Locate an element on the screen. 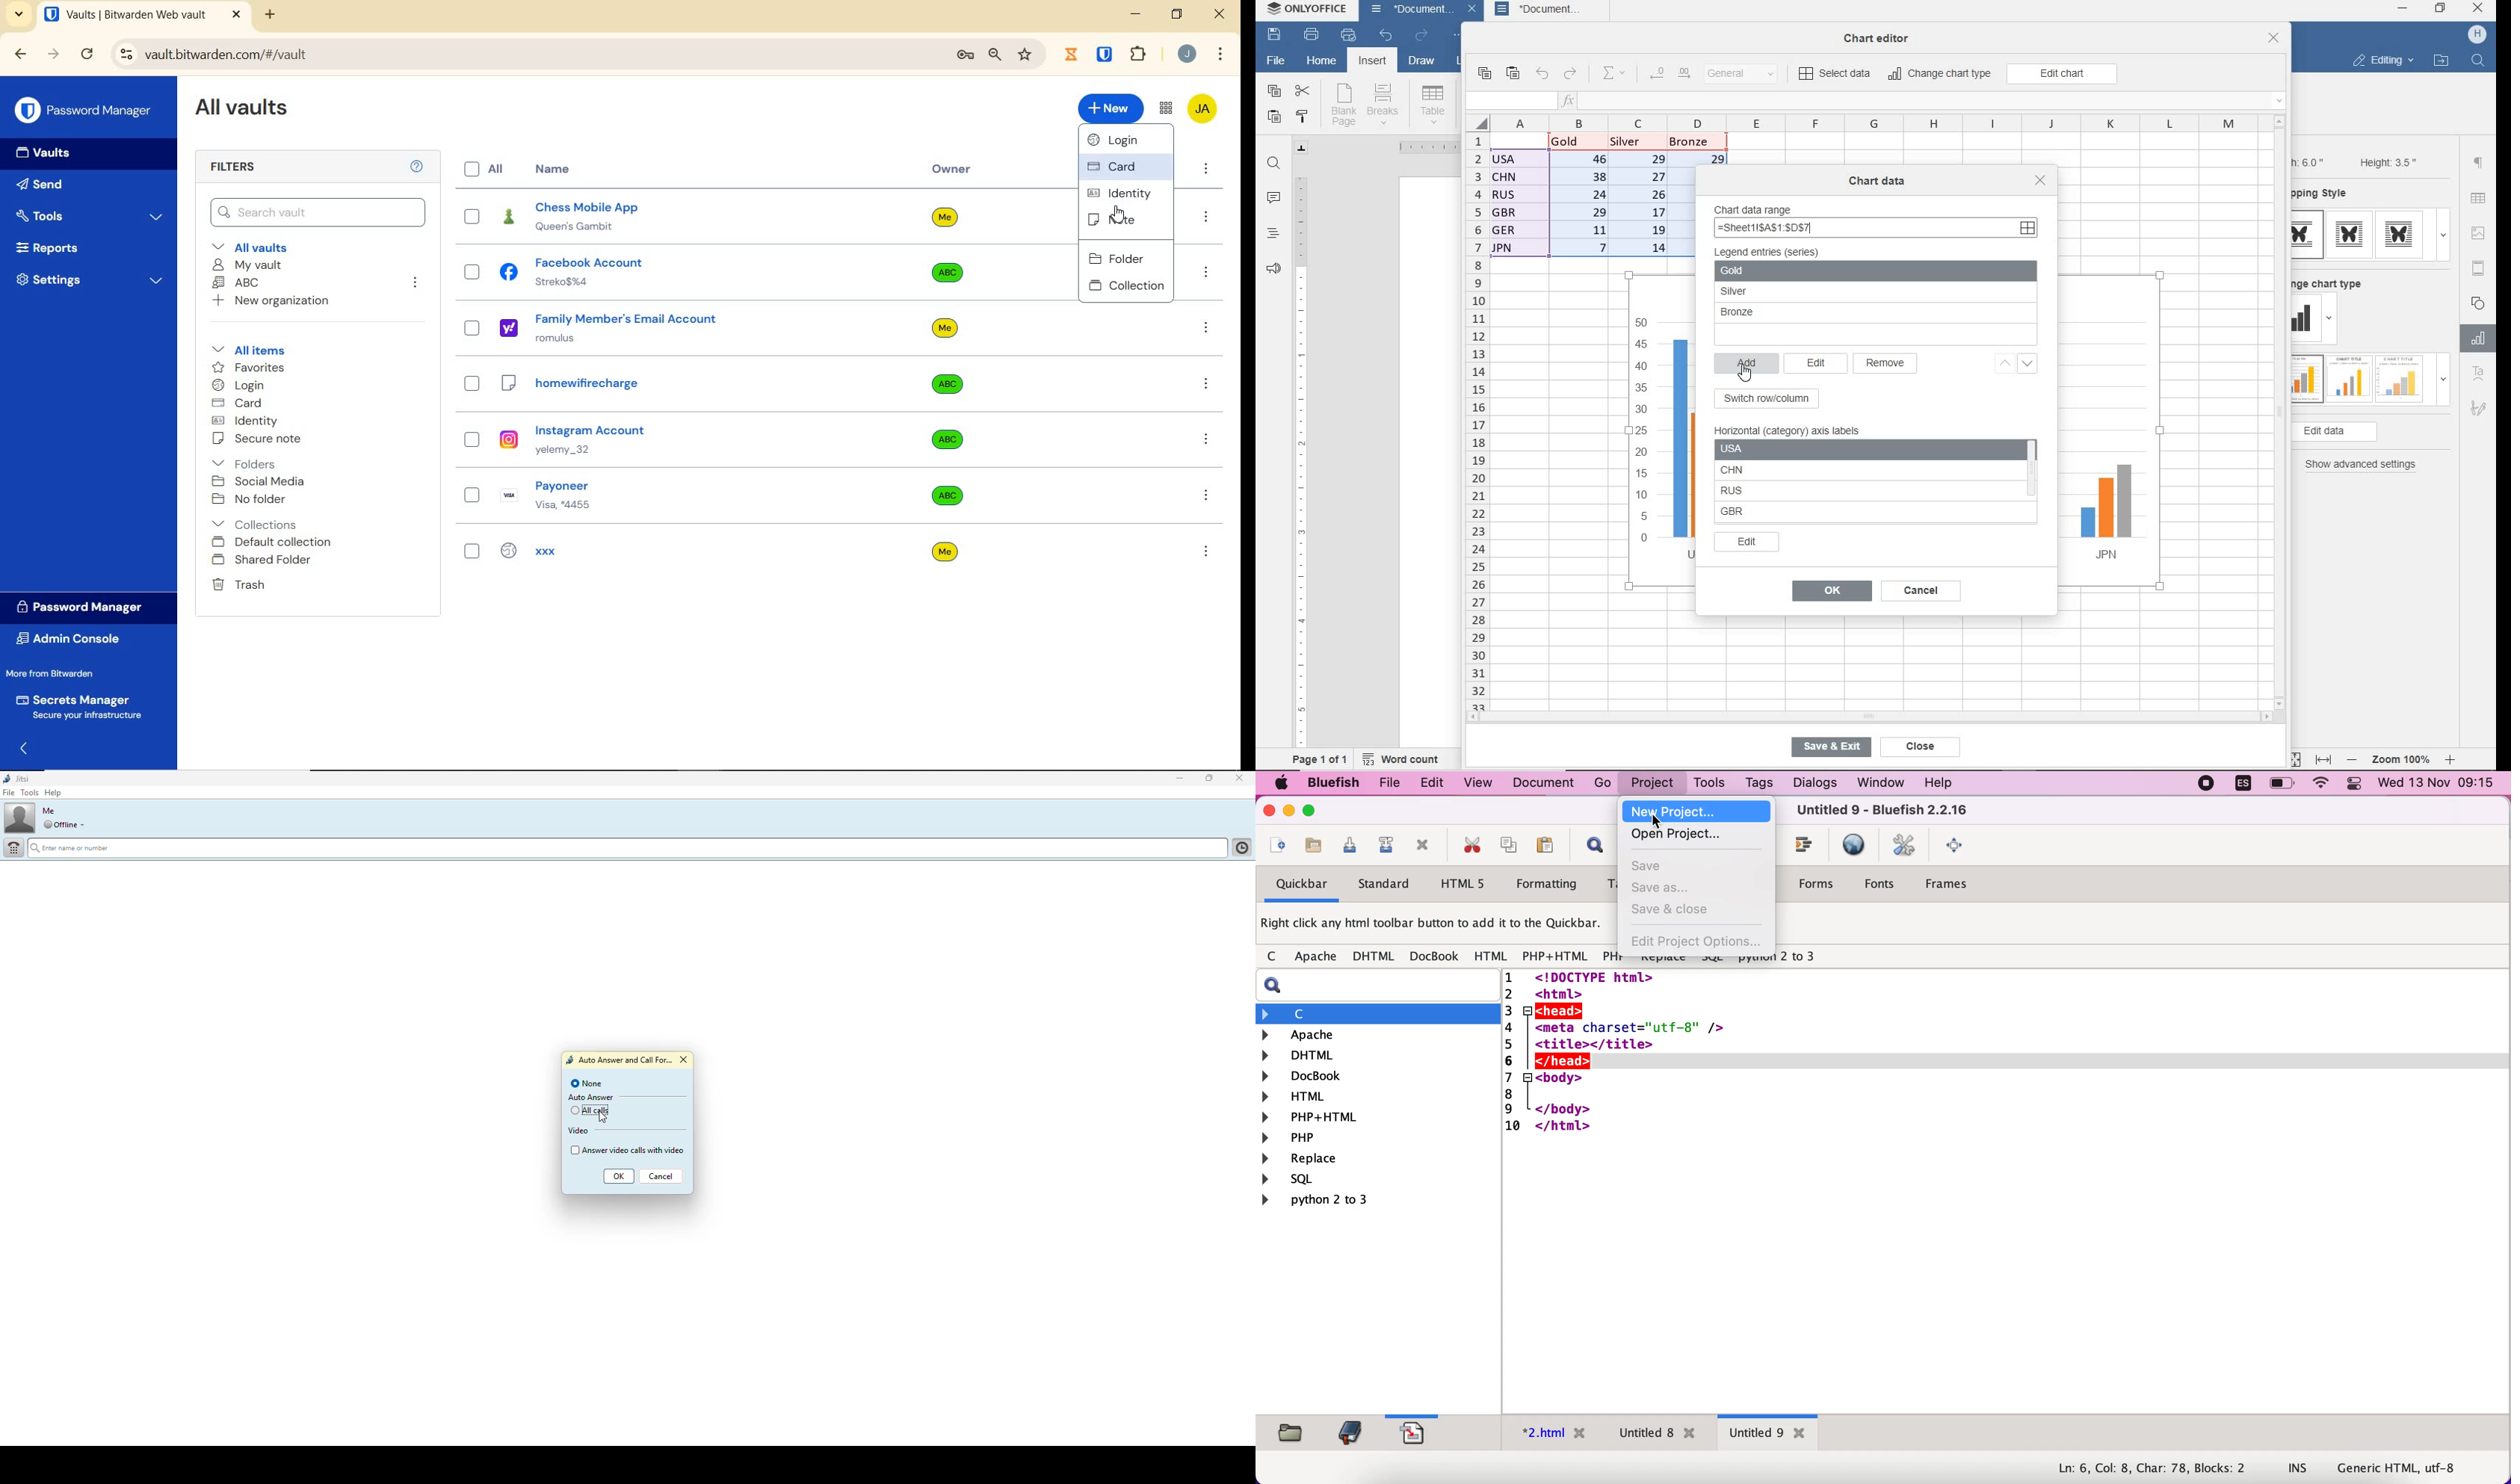 Image resolution: width=2520 pixels, height=1484 pixels. change decimal place is located at coordinates (1669, 74).